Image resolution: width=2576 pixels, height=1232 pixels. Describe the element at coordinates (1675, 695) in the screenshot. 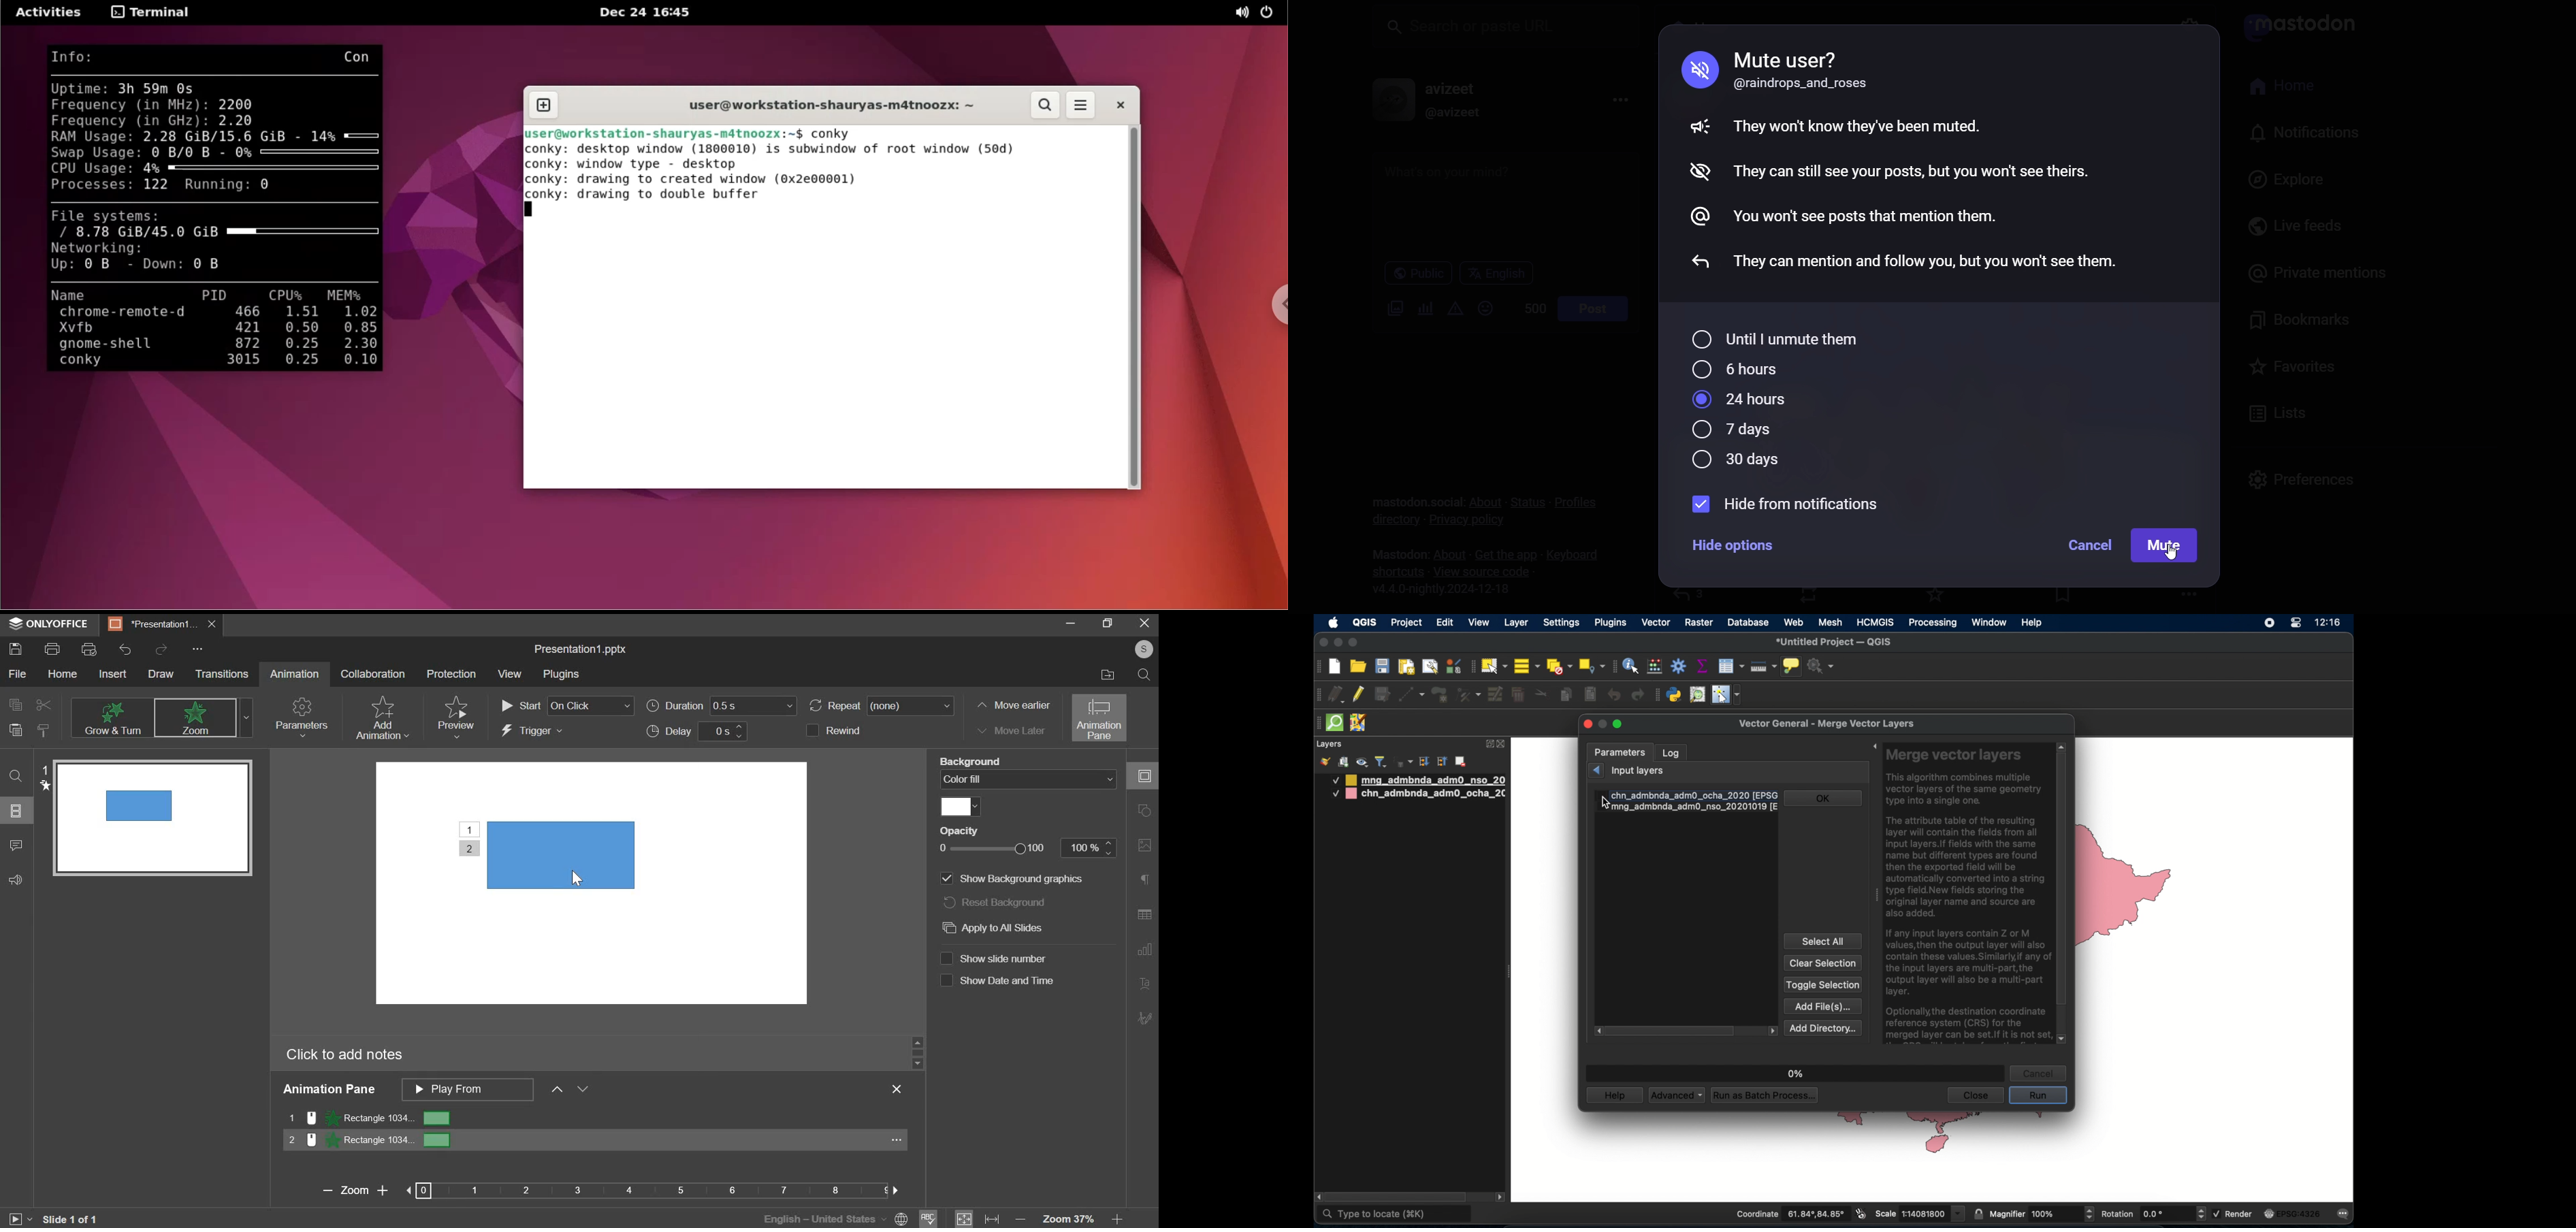

I see `python console` at that location.